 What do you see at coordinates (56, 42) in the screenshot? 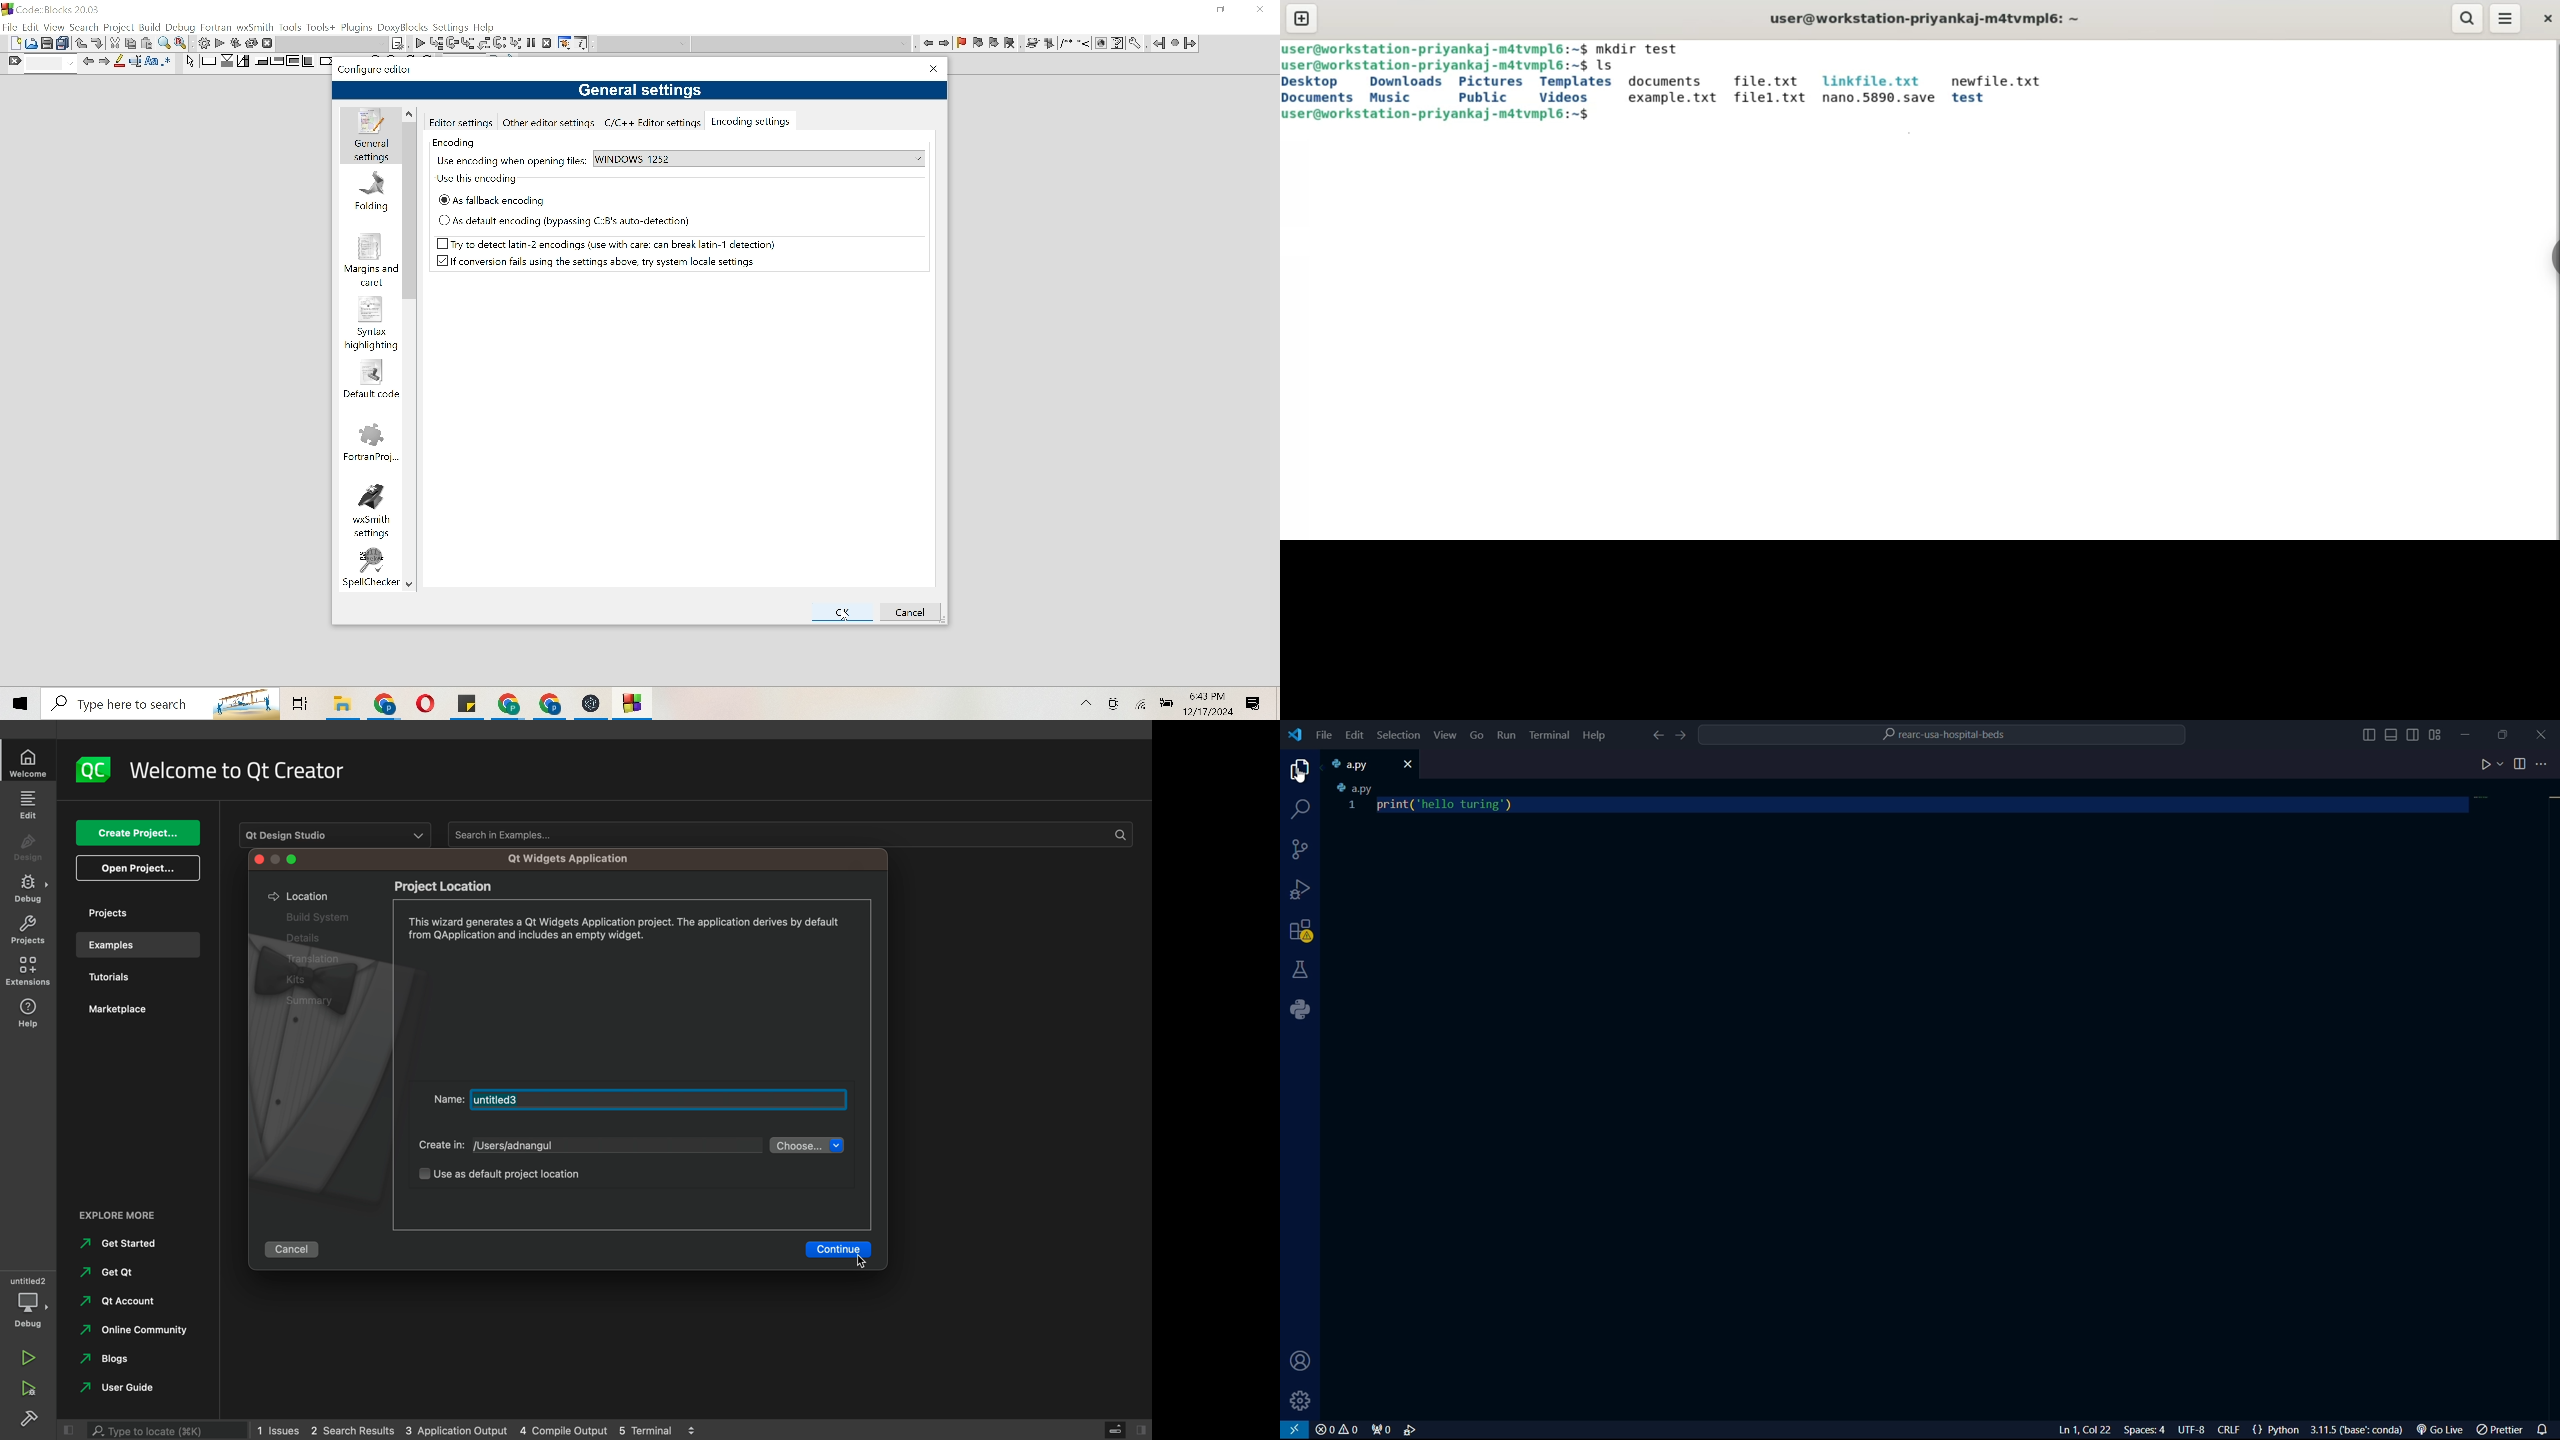
I see `Print and duplicate` at bounding box center [56, 42].